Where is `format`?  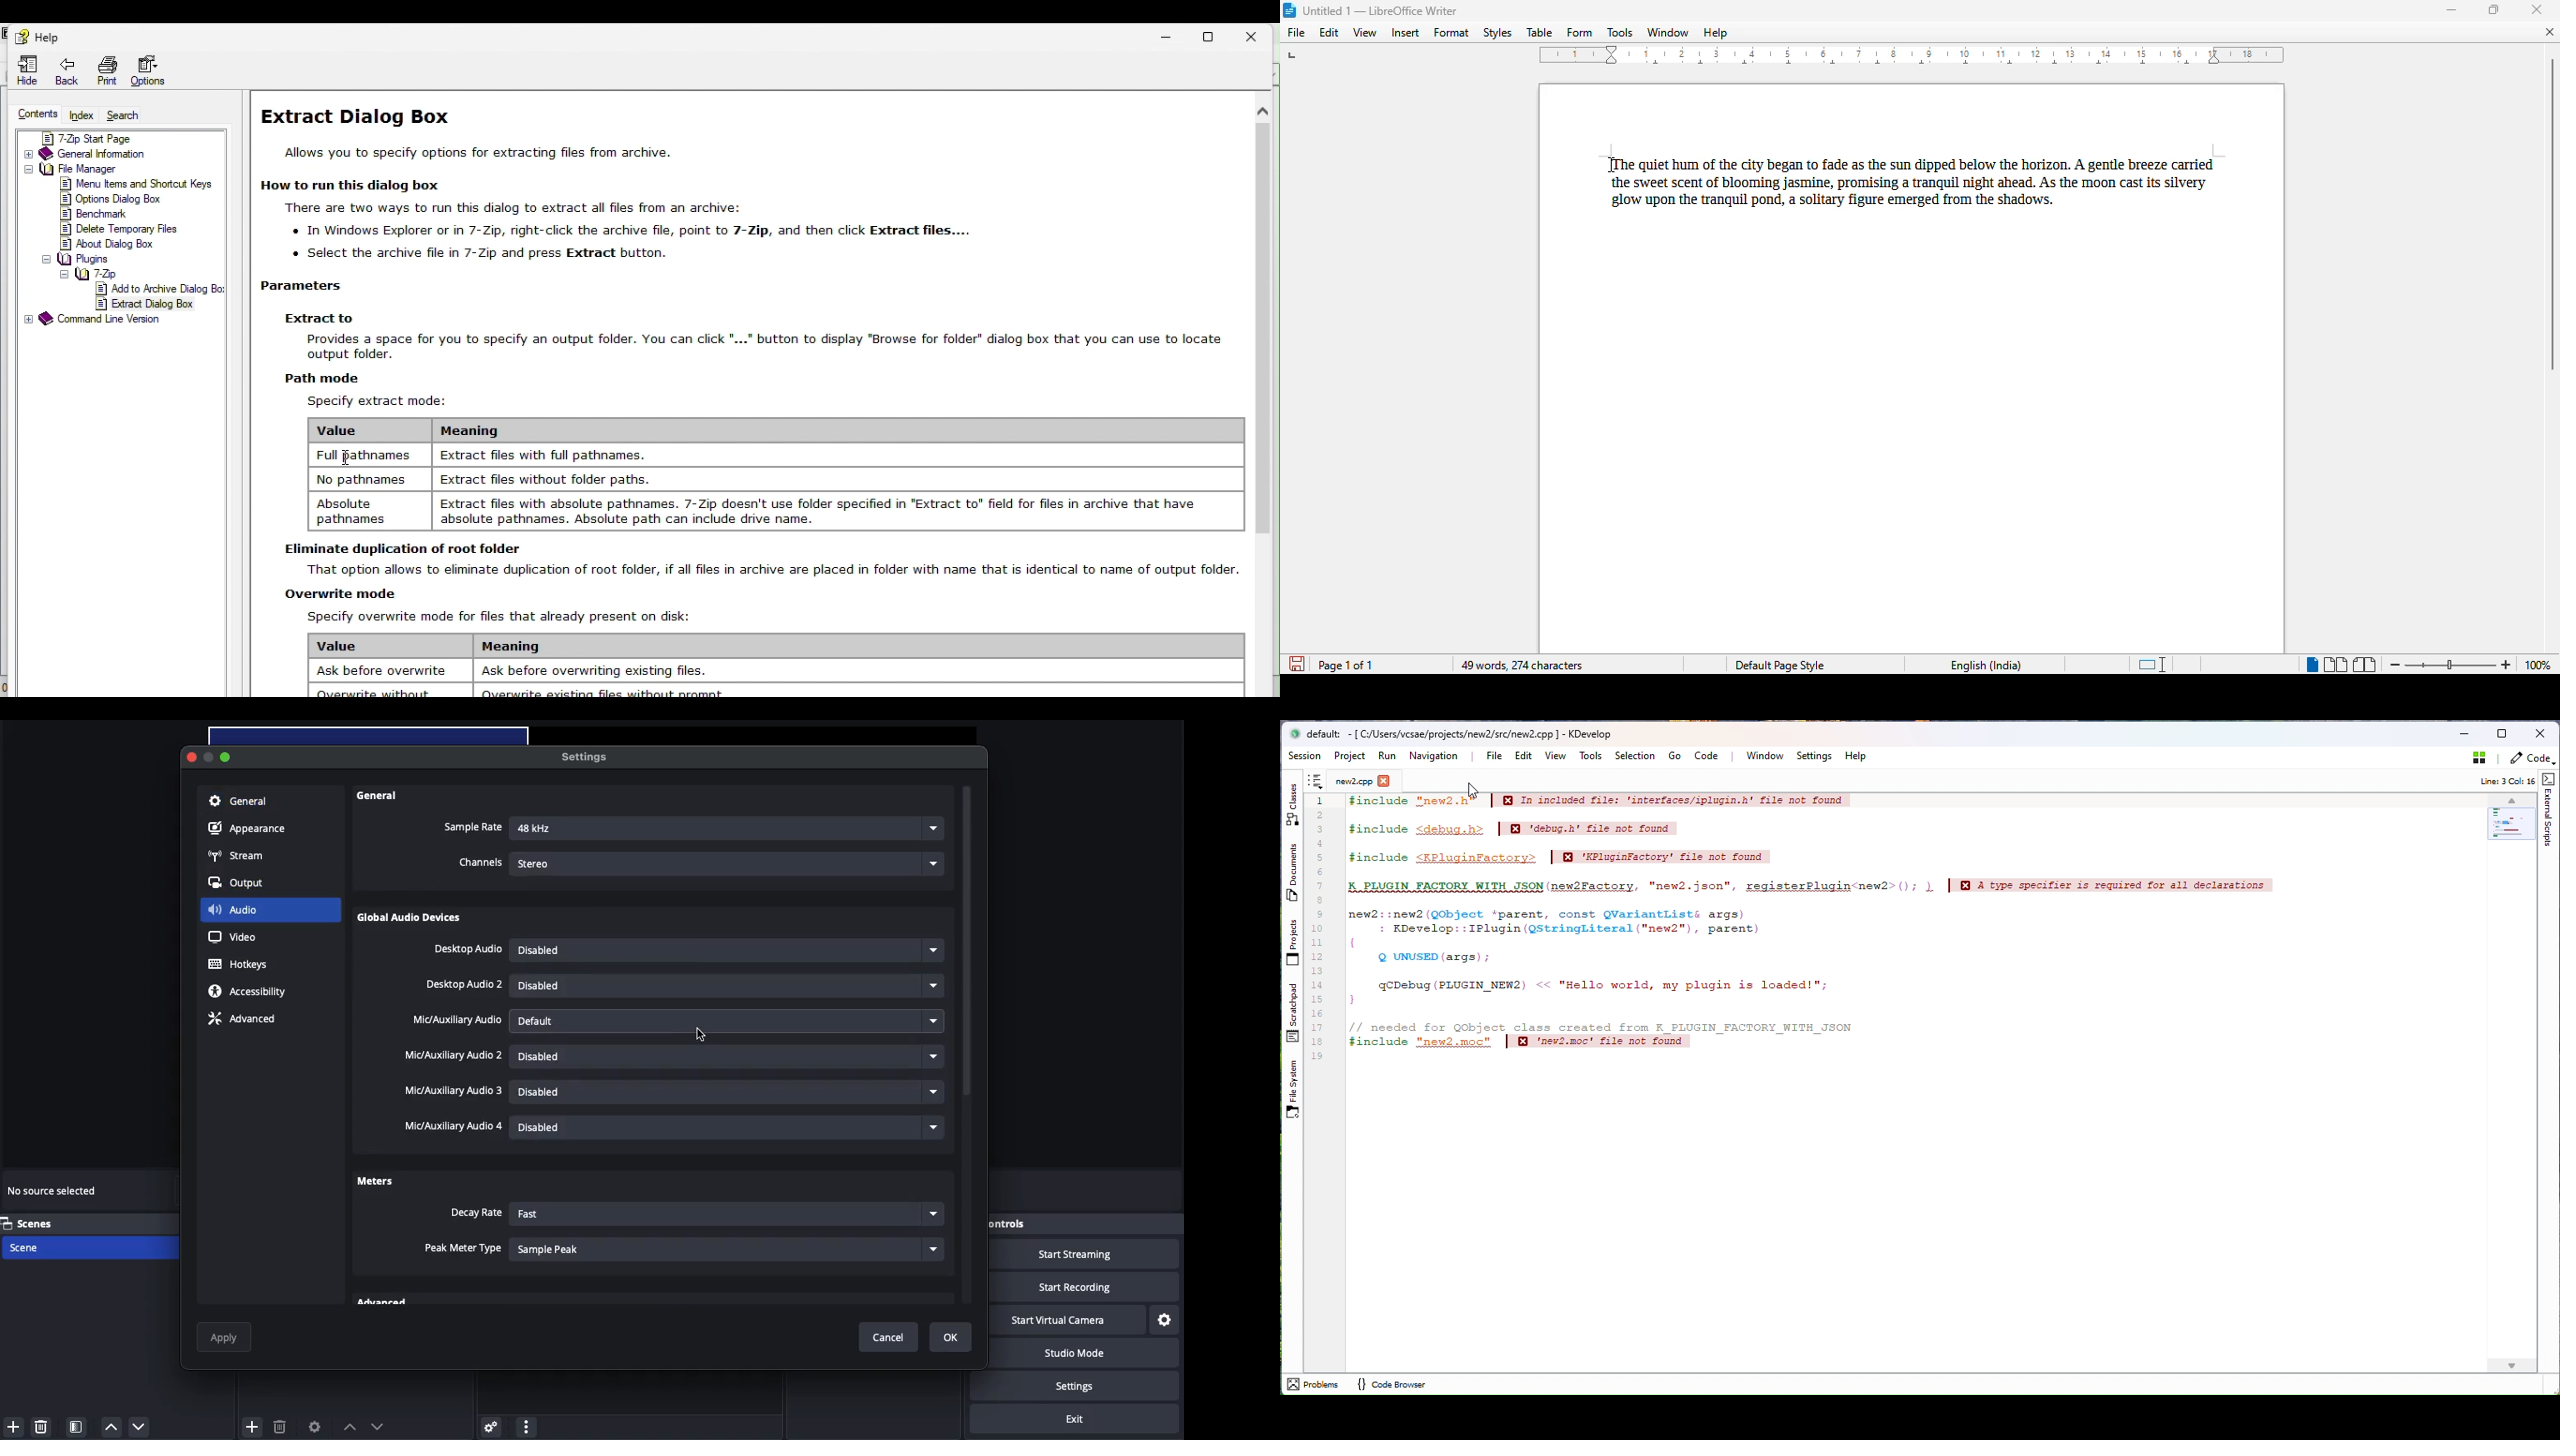
format is located at coordinates (1452, 32).